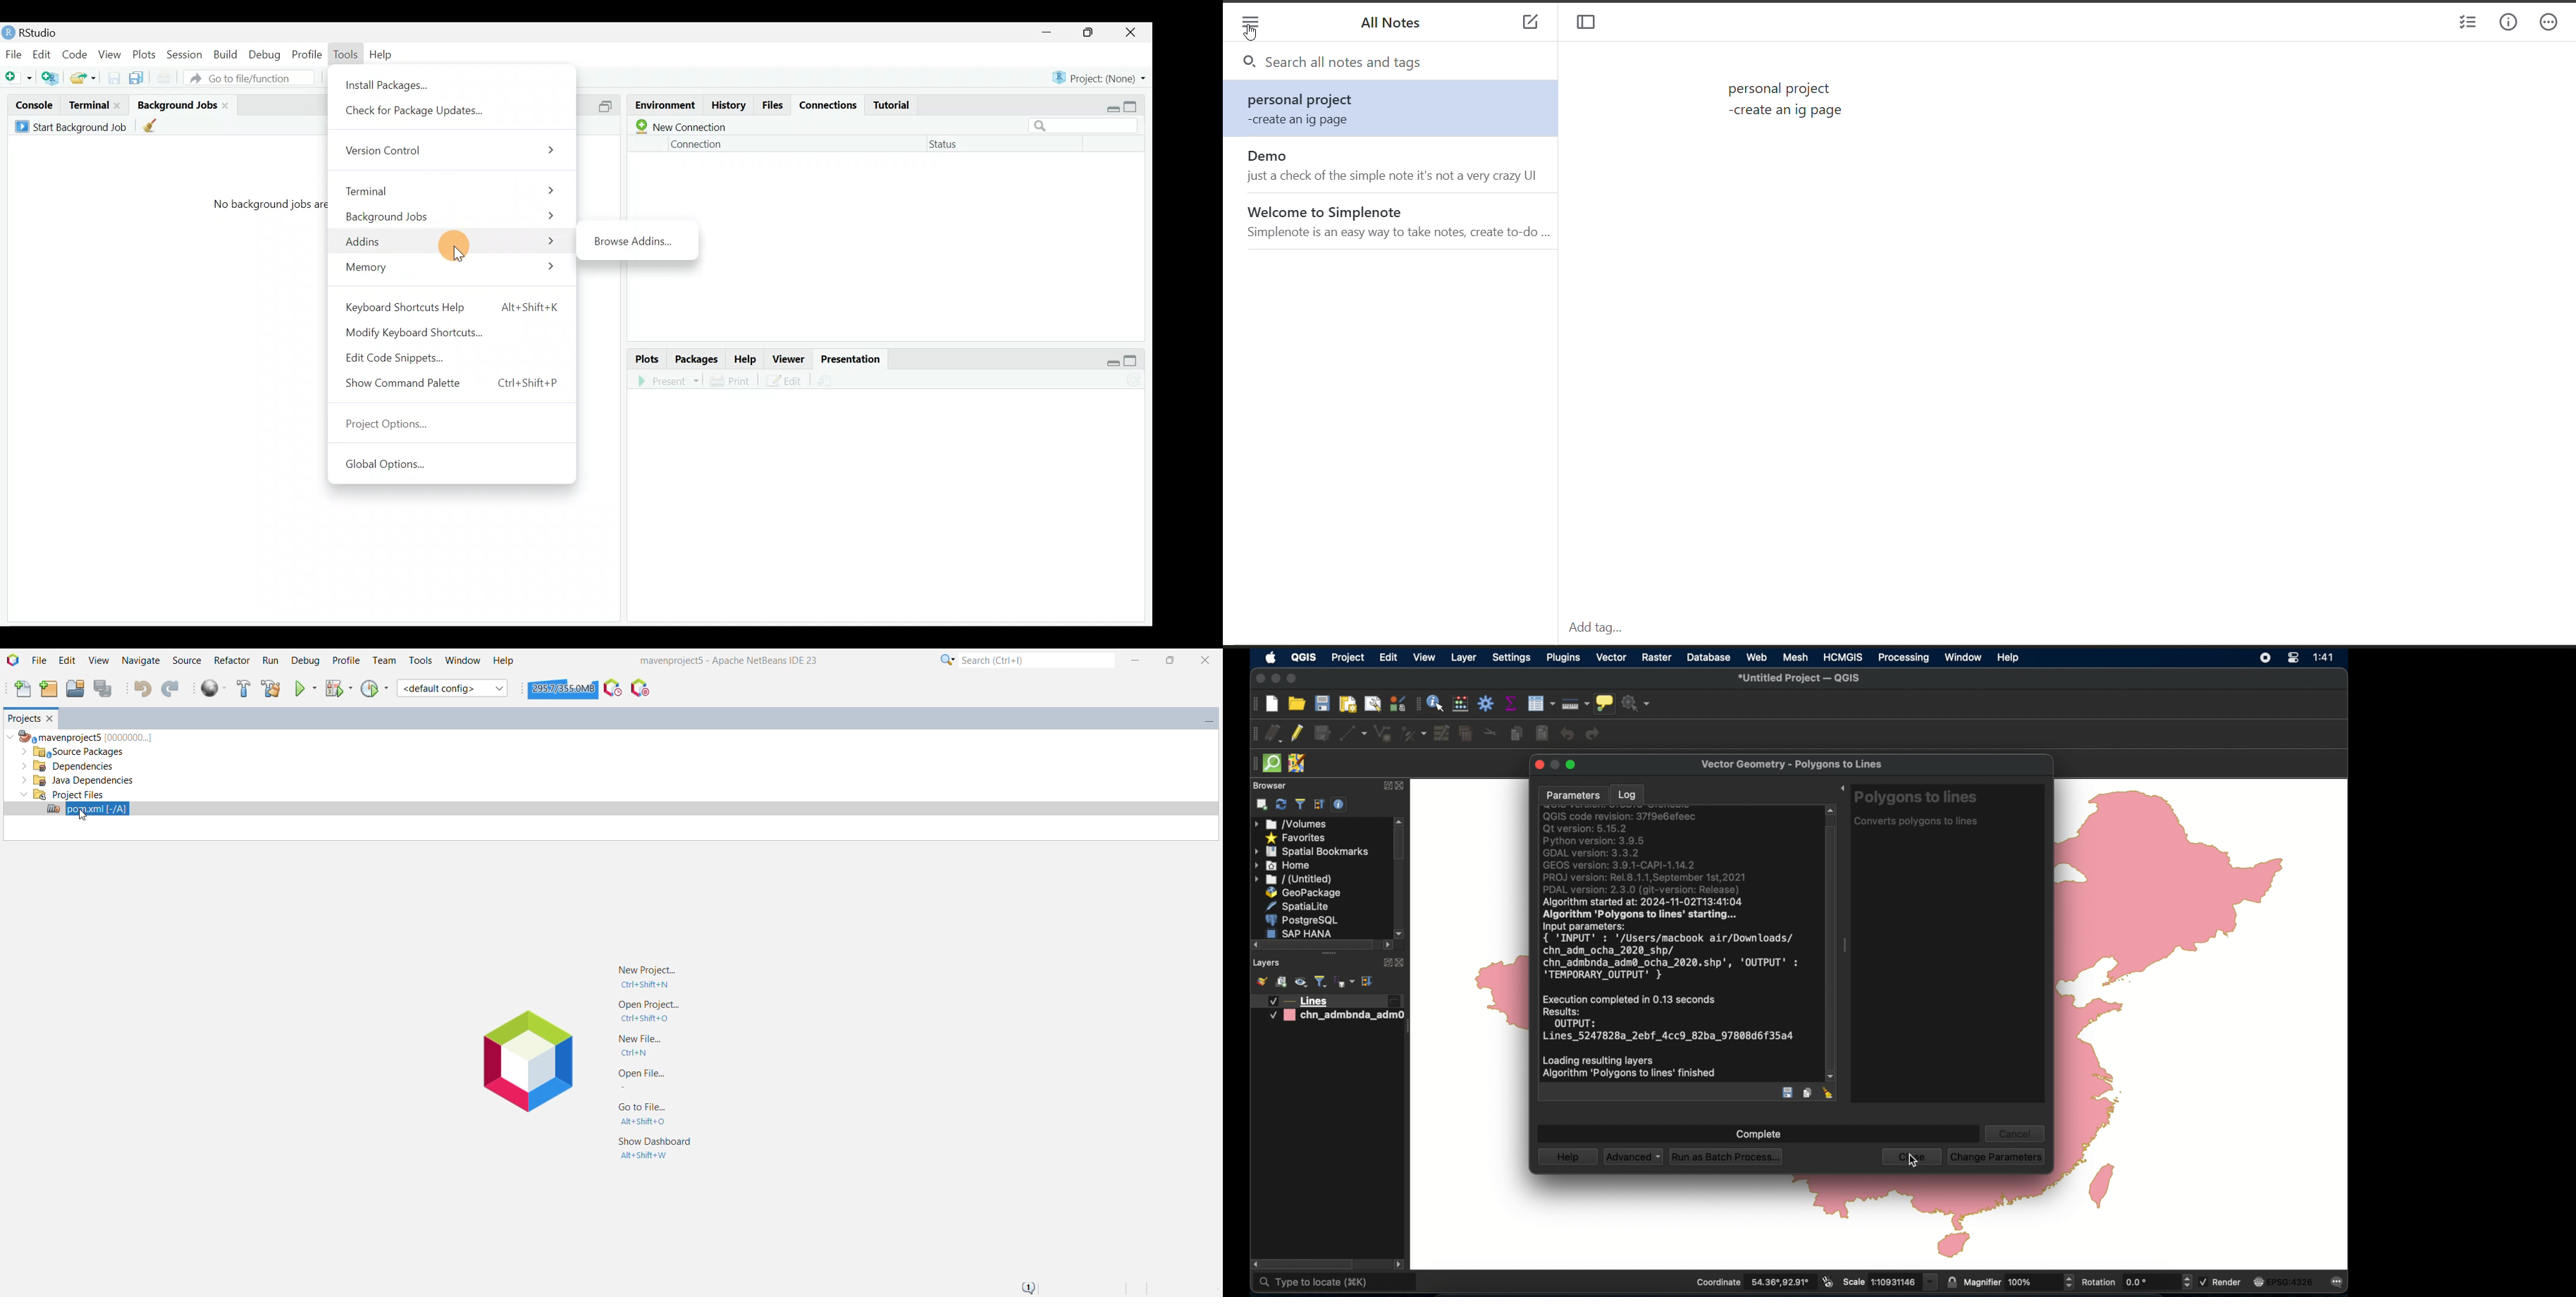 The width and height of the screenshot is (2576, 1316). Describe the element at coordinates (394, 468) in the screenshot. I see `Global Options...` at that location.